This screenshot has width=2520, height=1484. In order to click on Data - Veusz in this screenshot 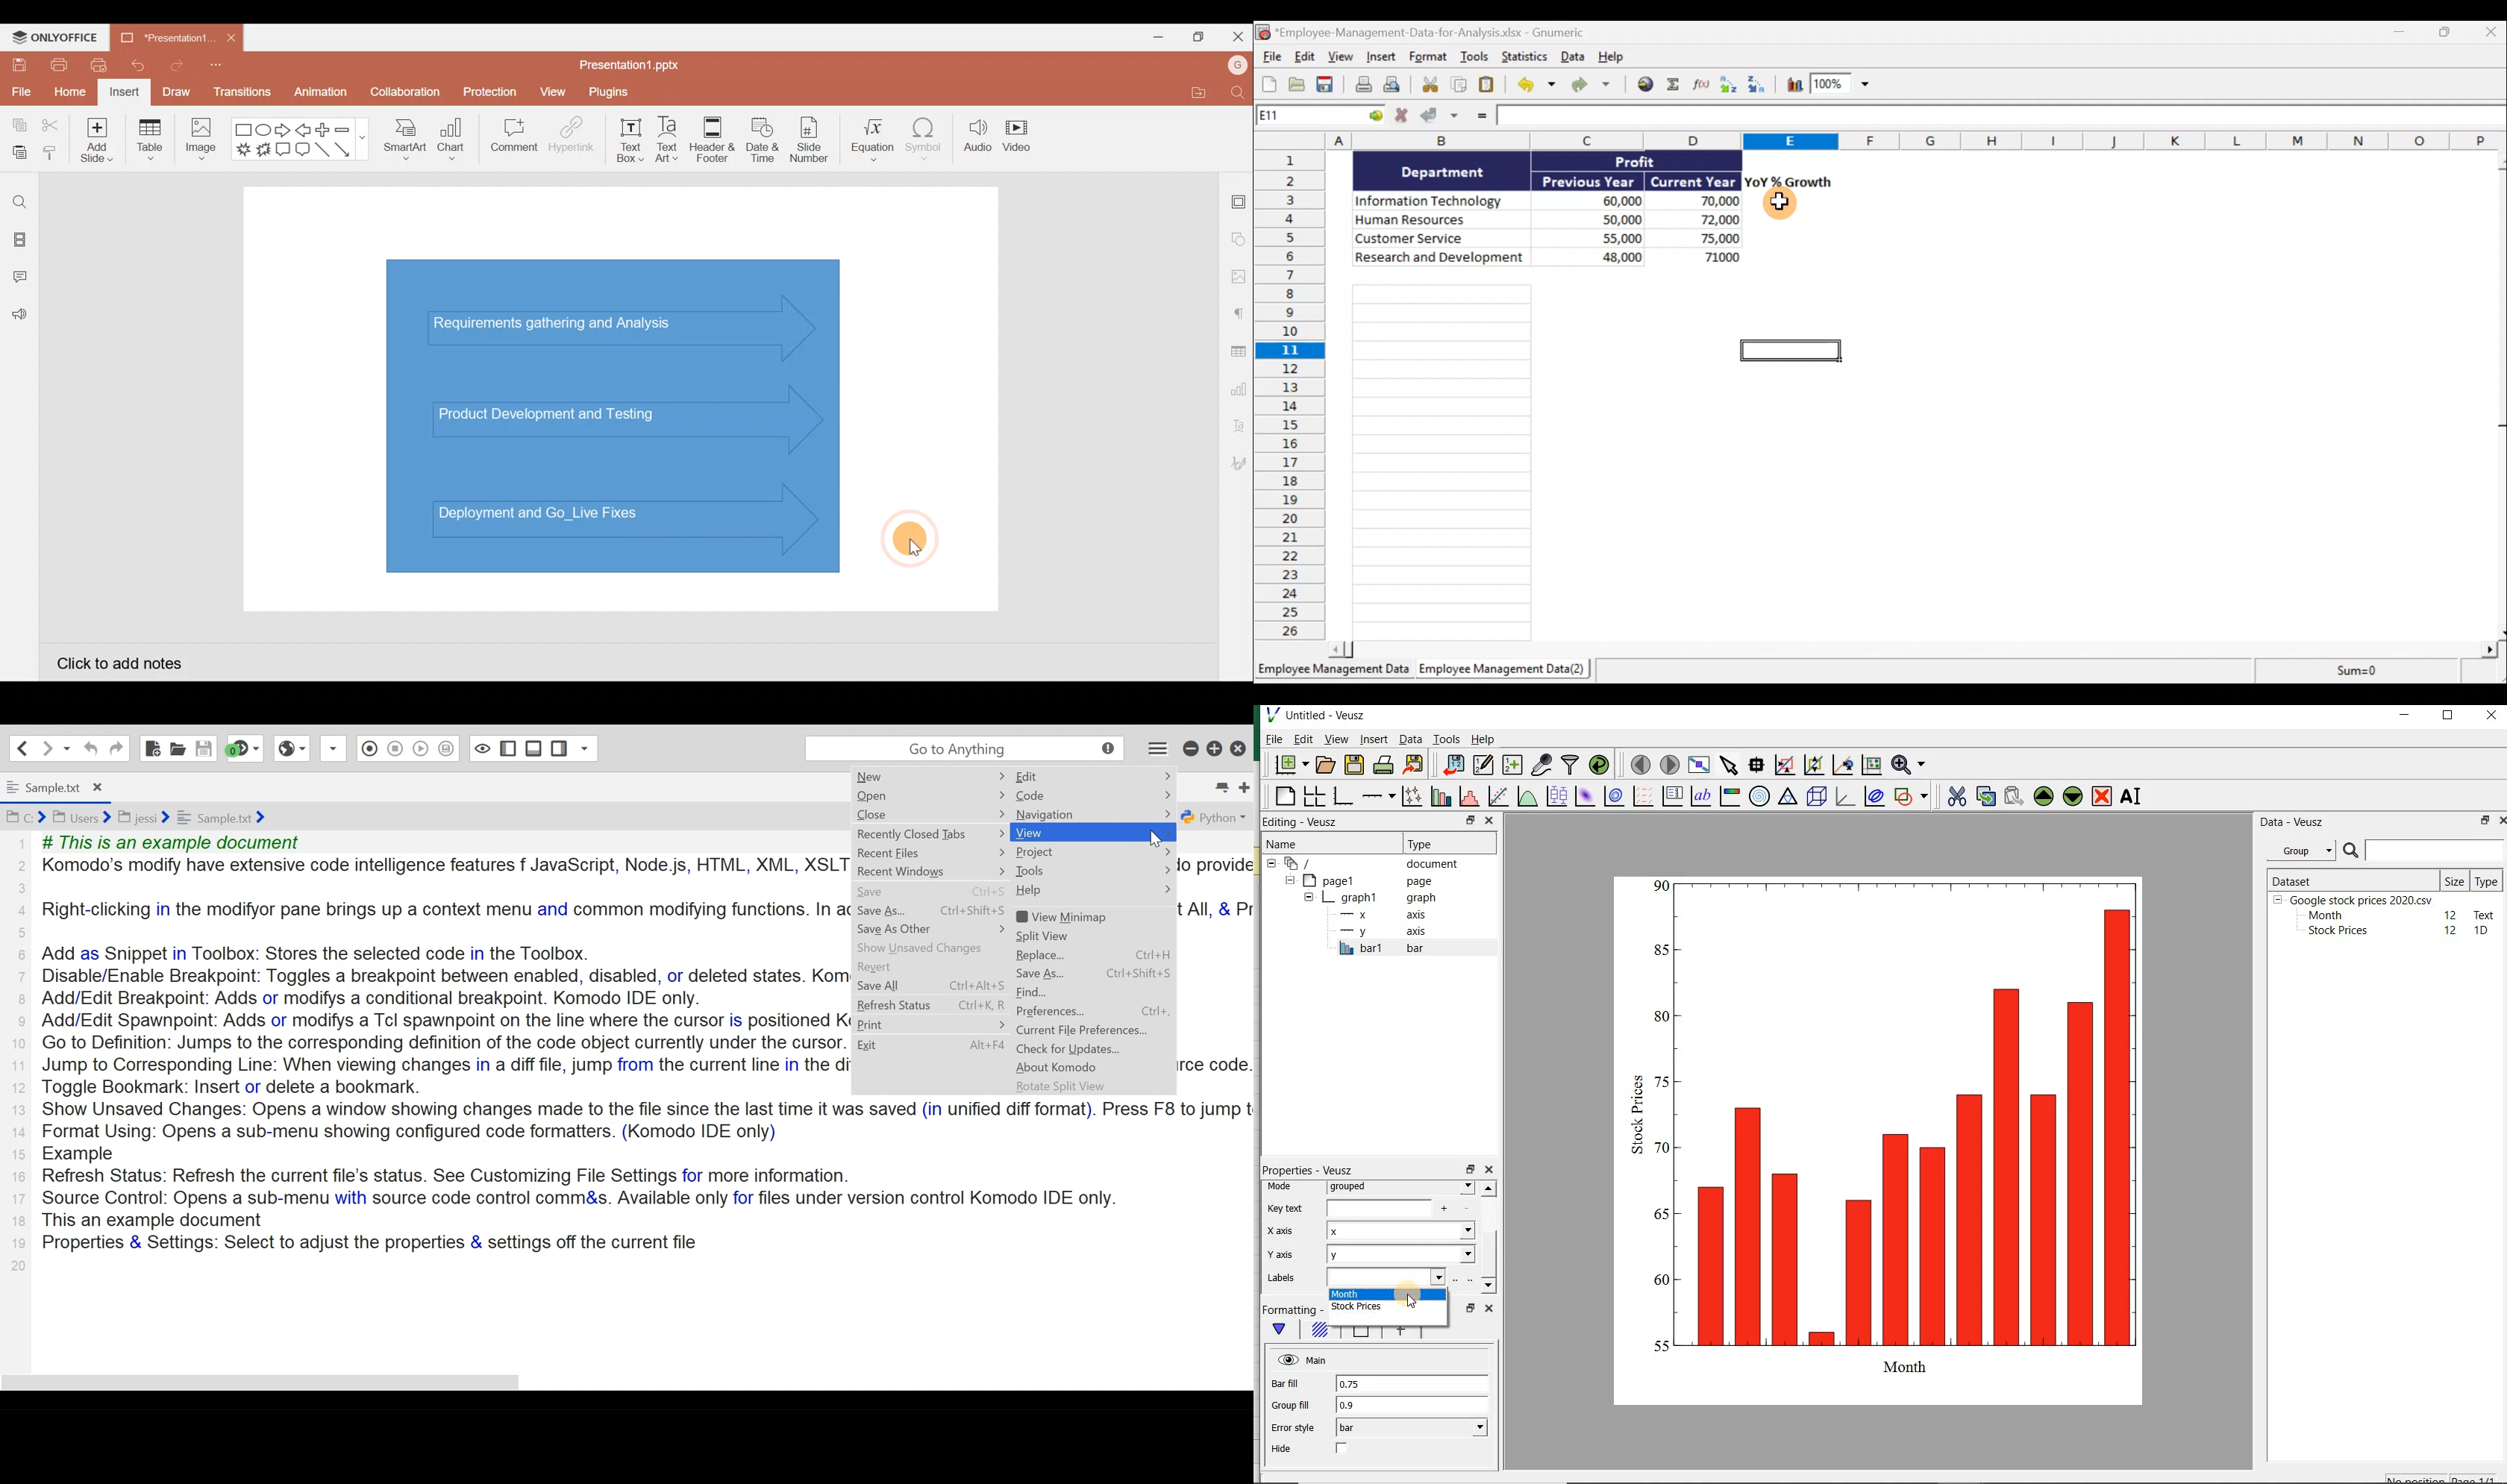, I will do `click(2293, 821)`.